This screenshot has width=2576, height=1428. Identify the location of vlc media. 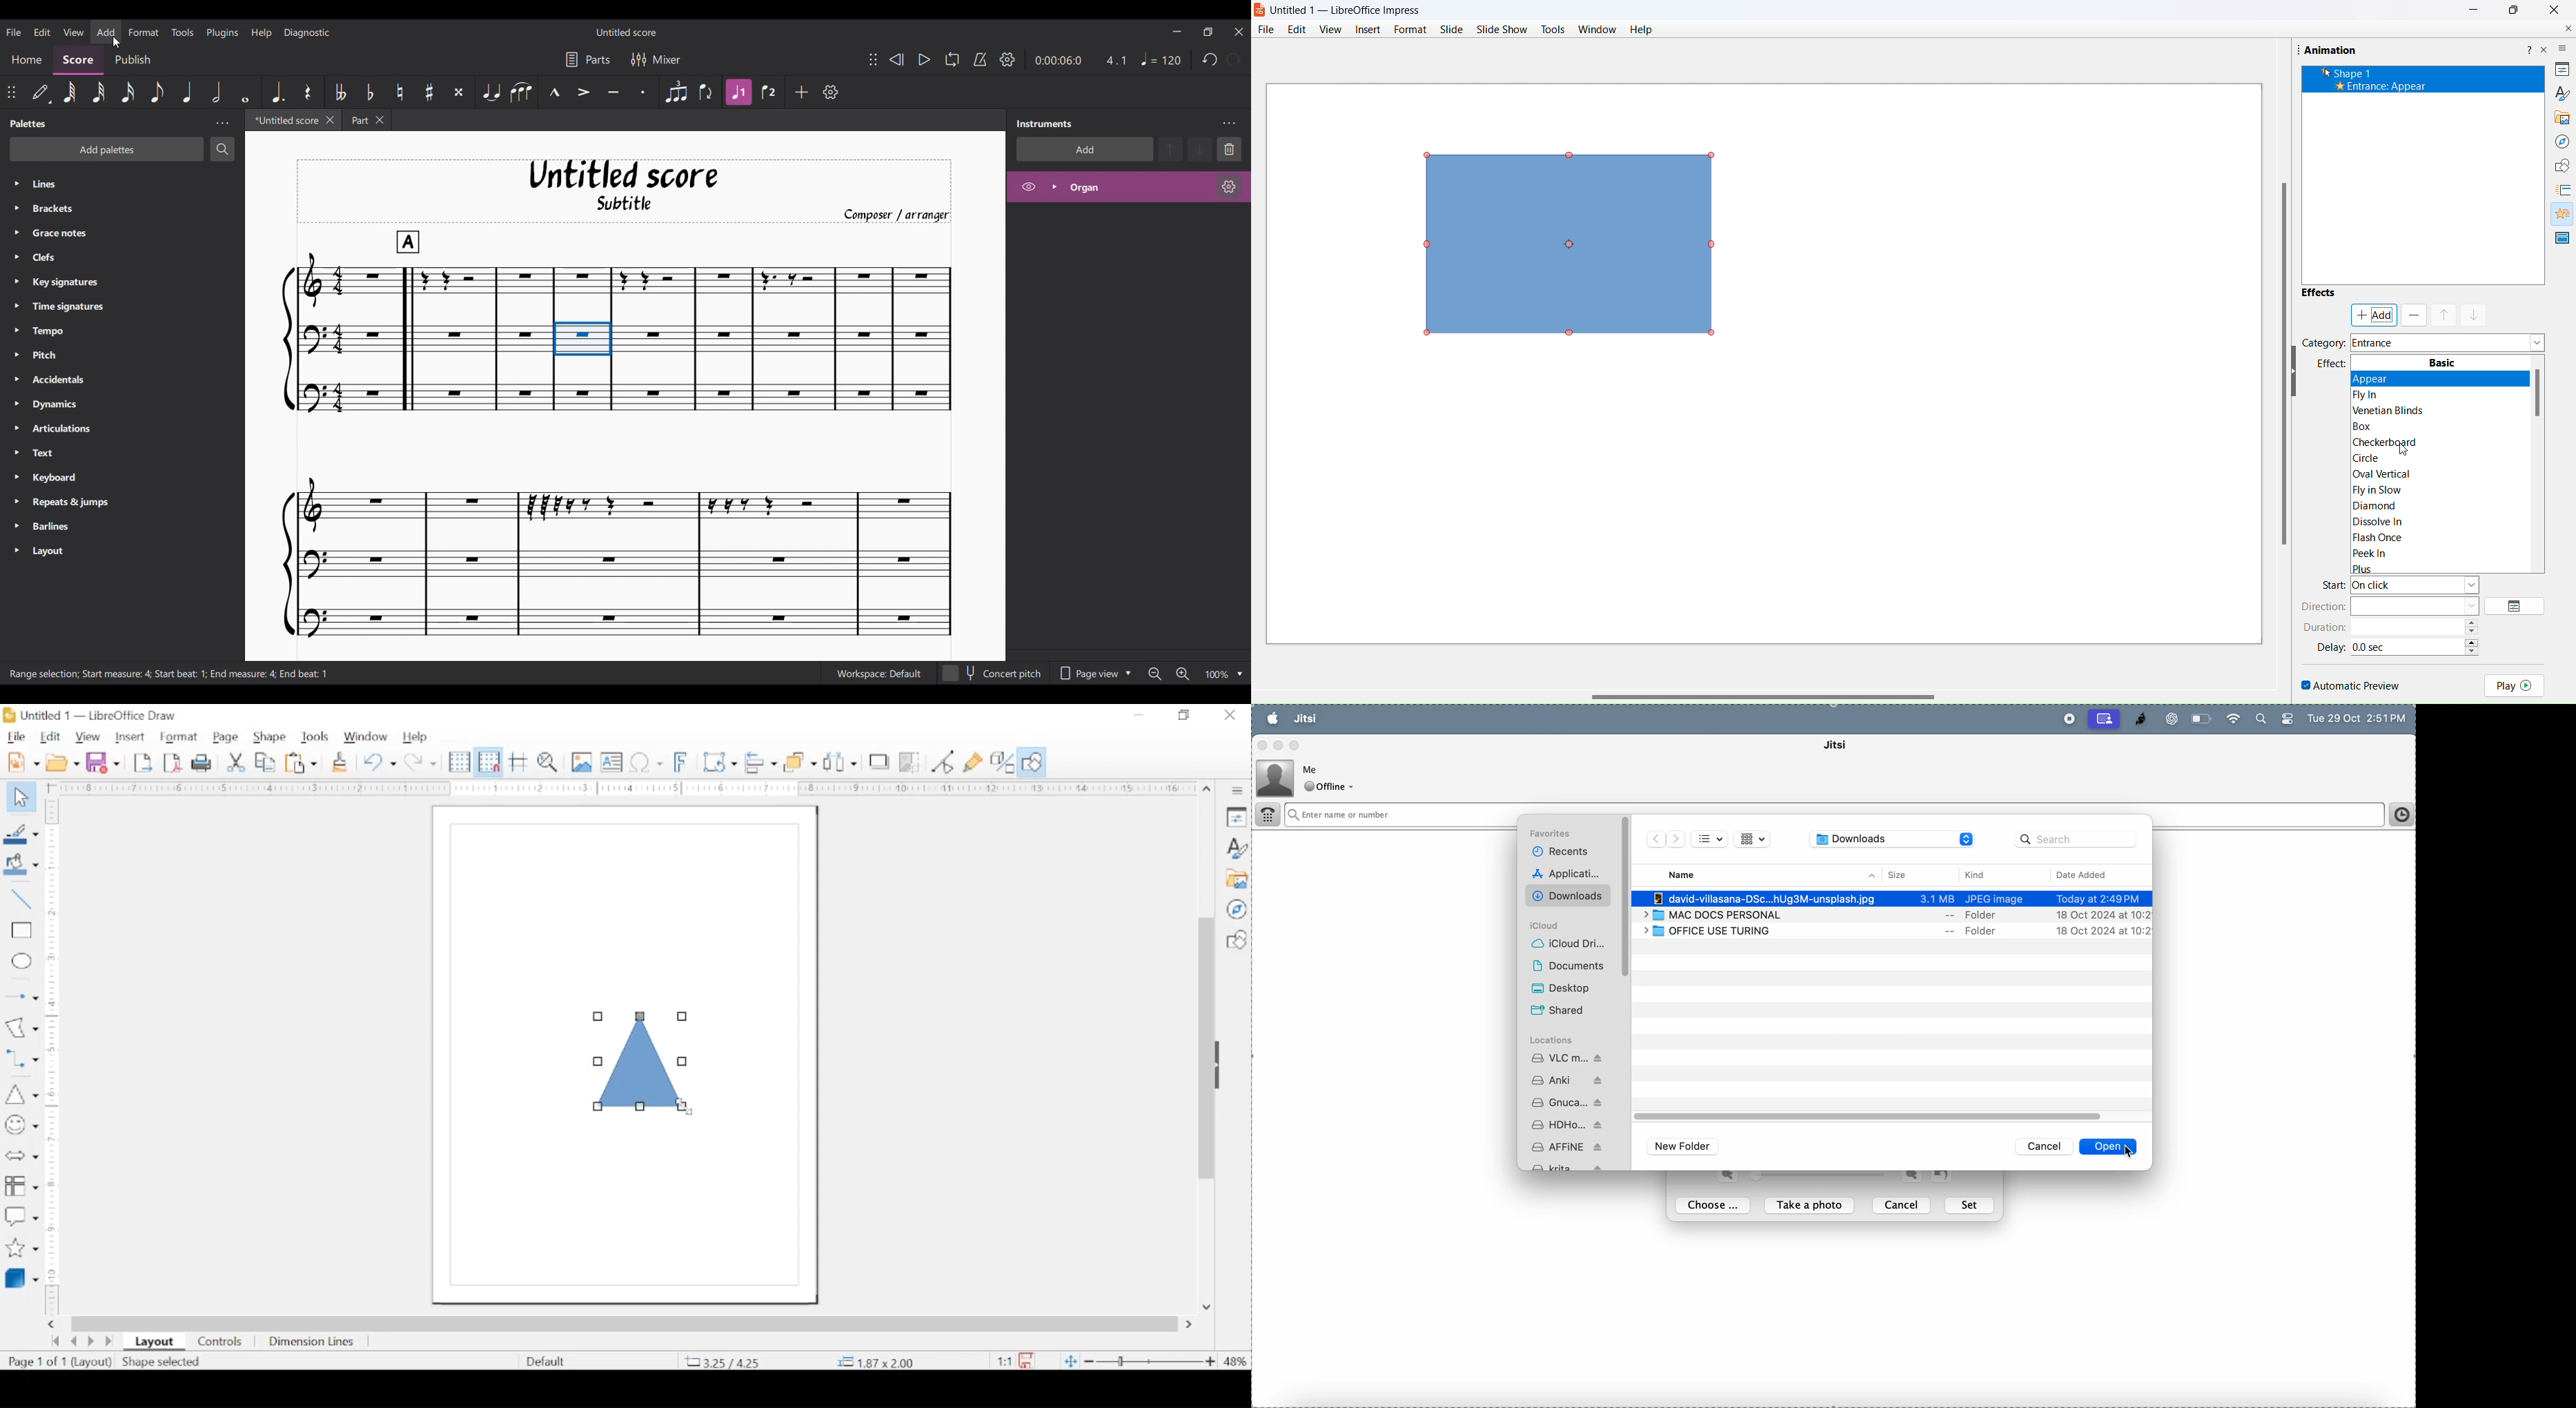
(1568, 1056).